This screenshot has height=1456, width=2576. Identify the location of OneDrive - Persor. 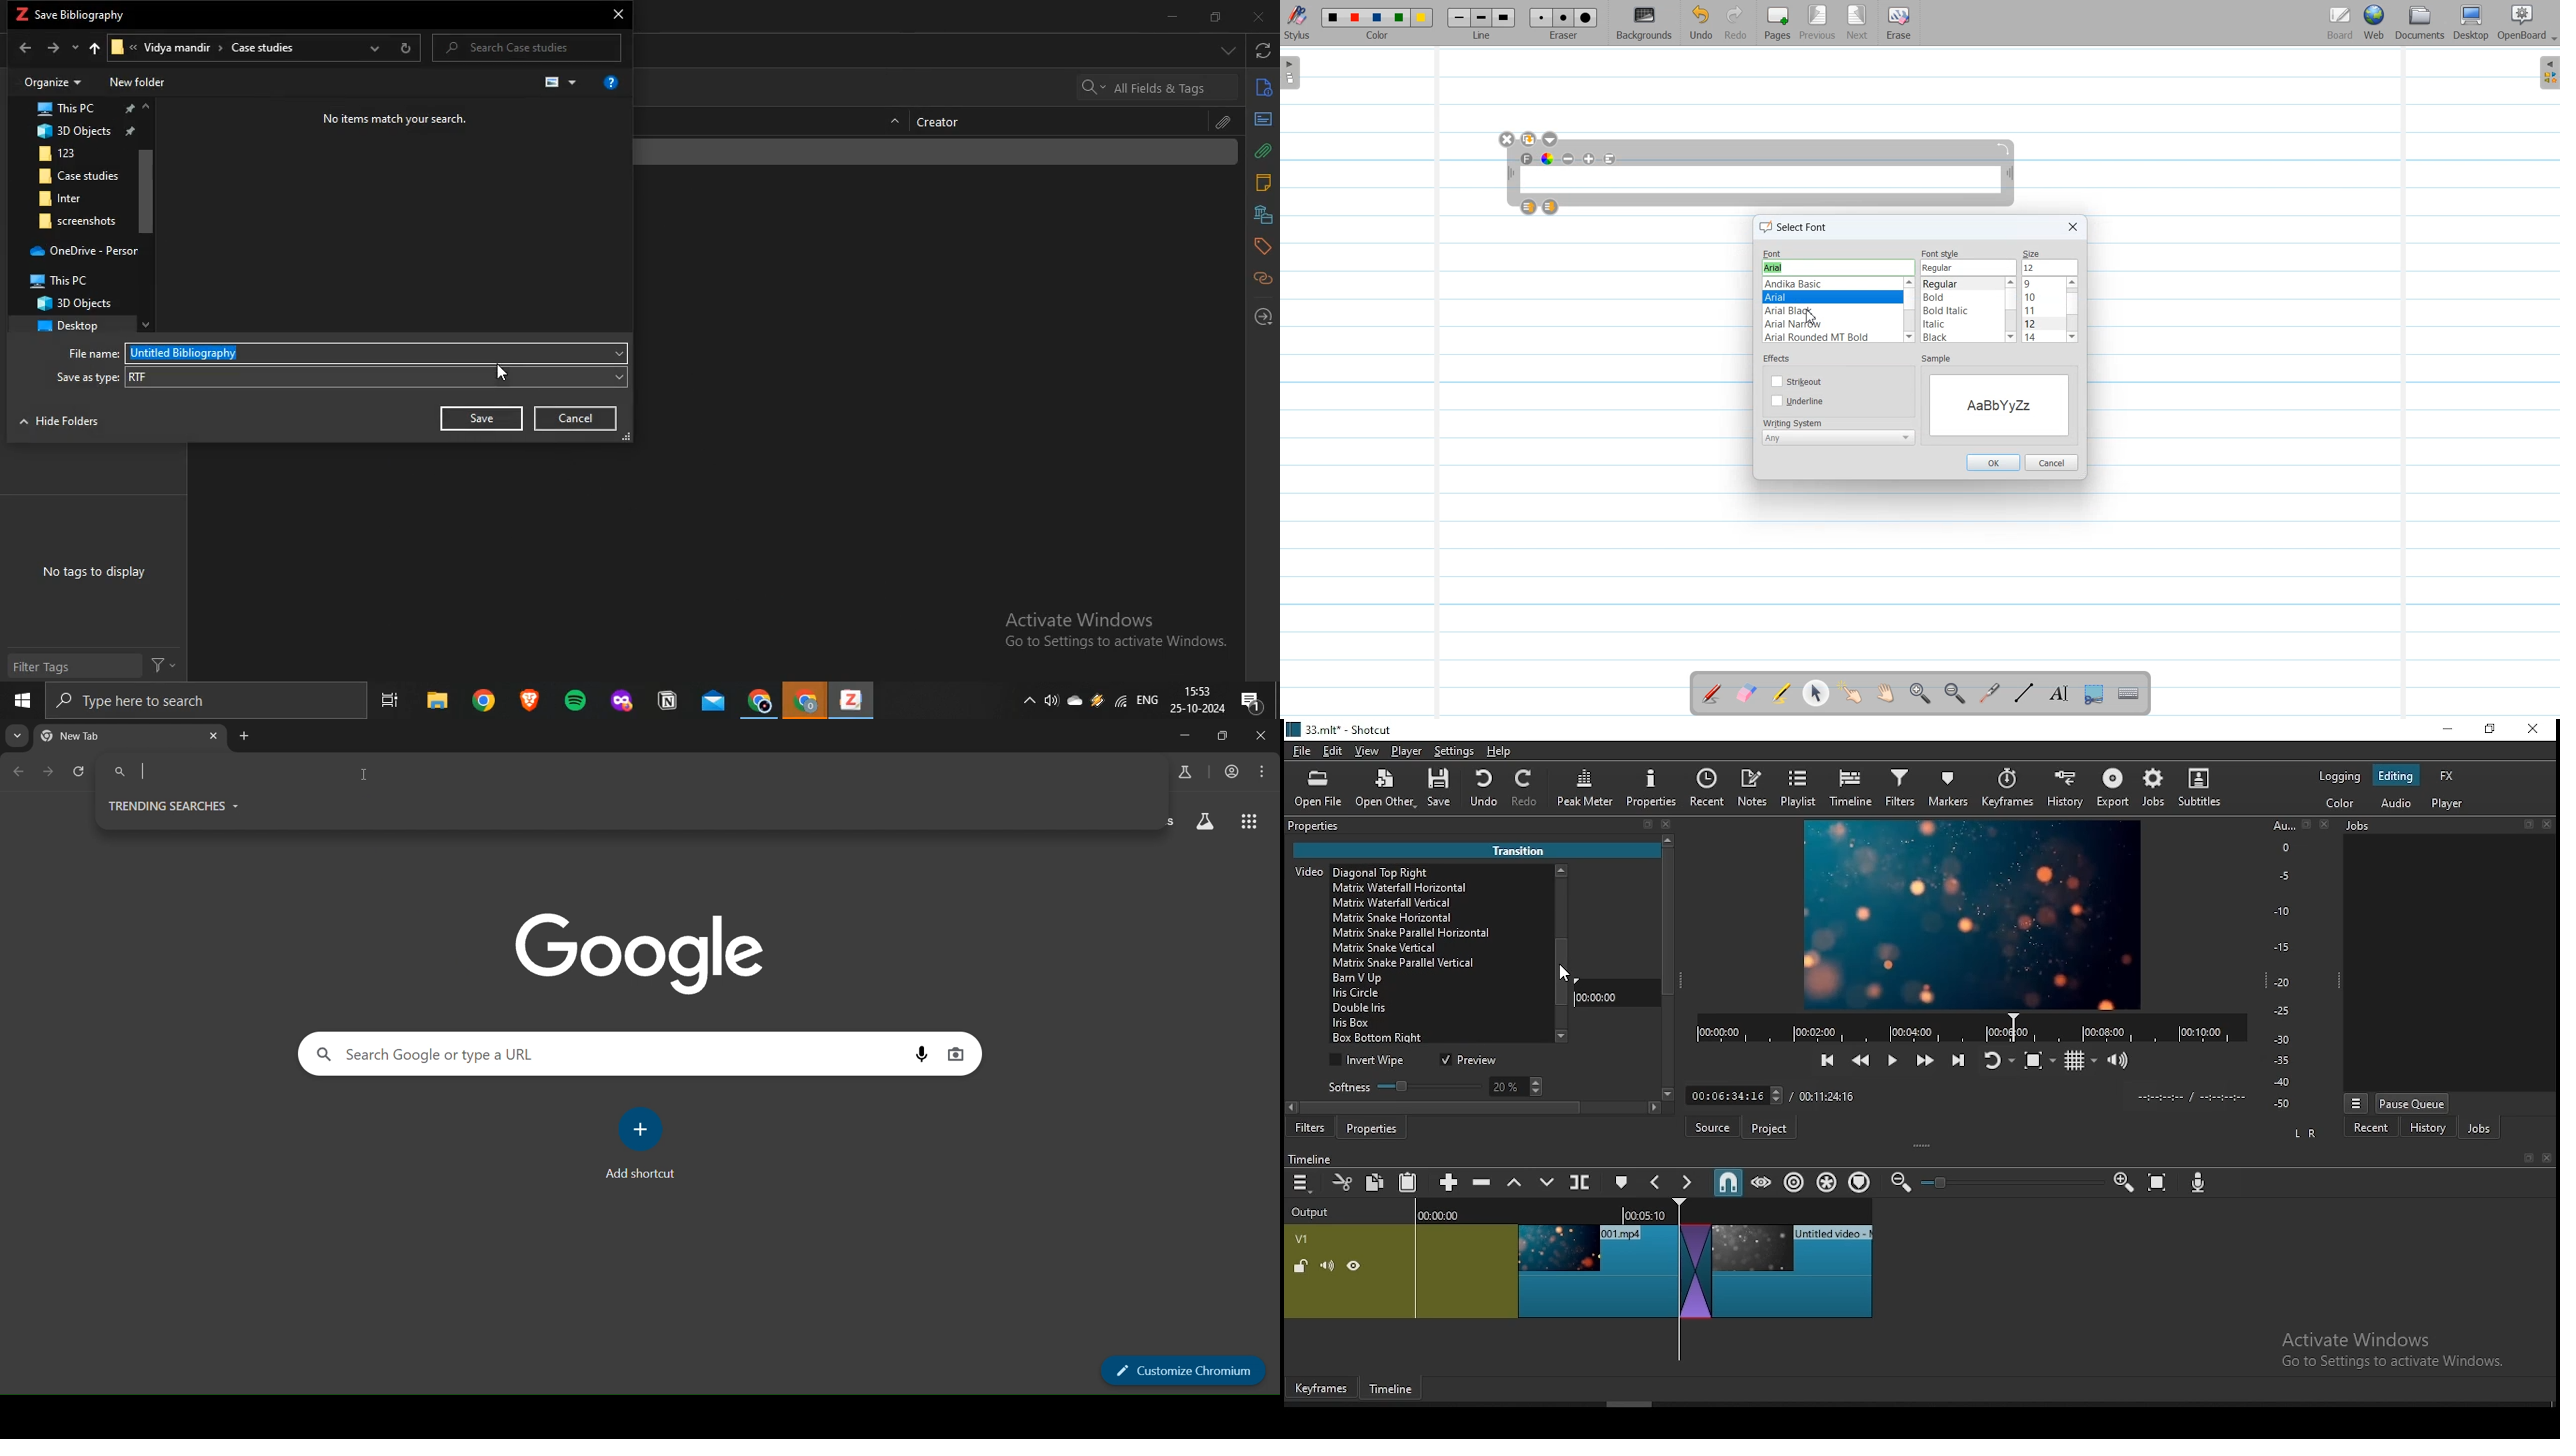
(87, 253).